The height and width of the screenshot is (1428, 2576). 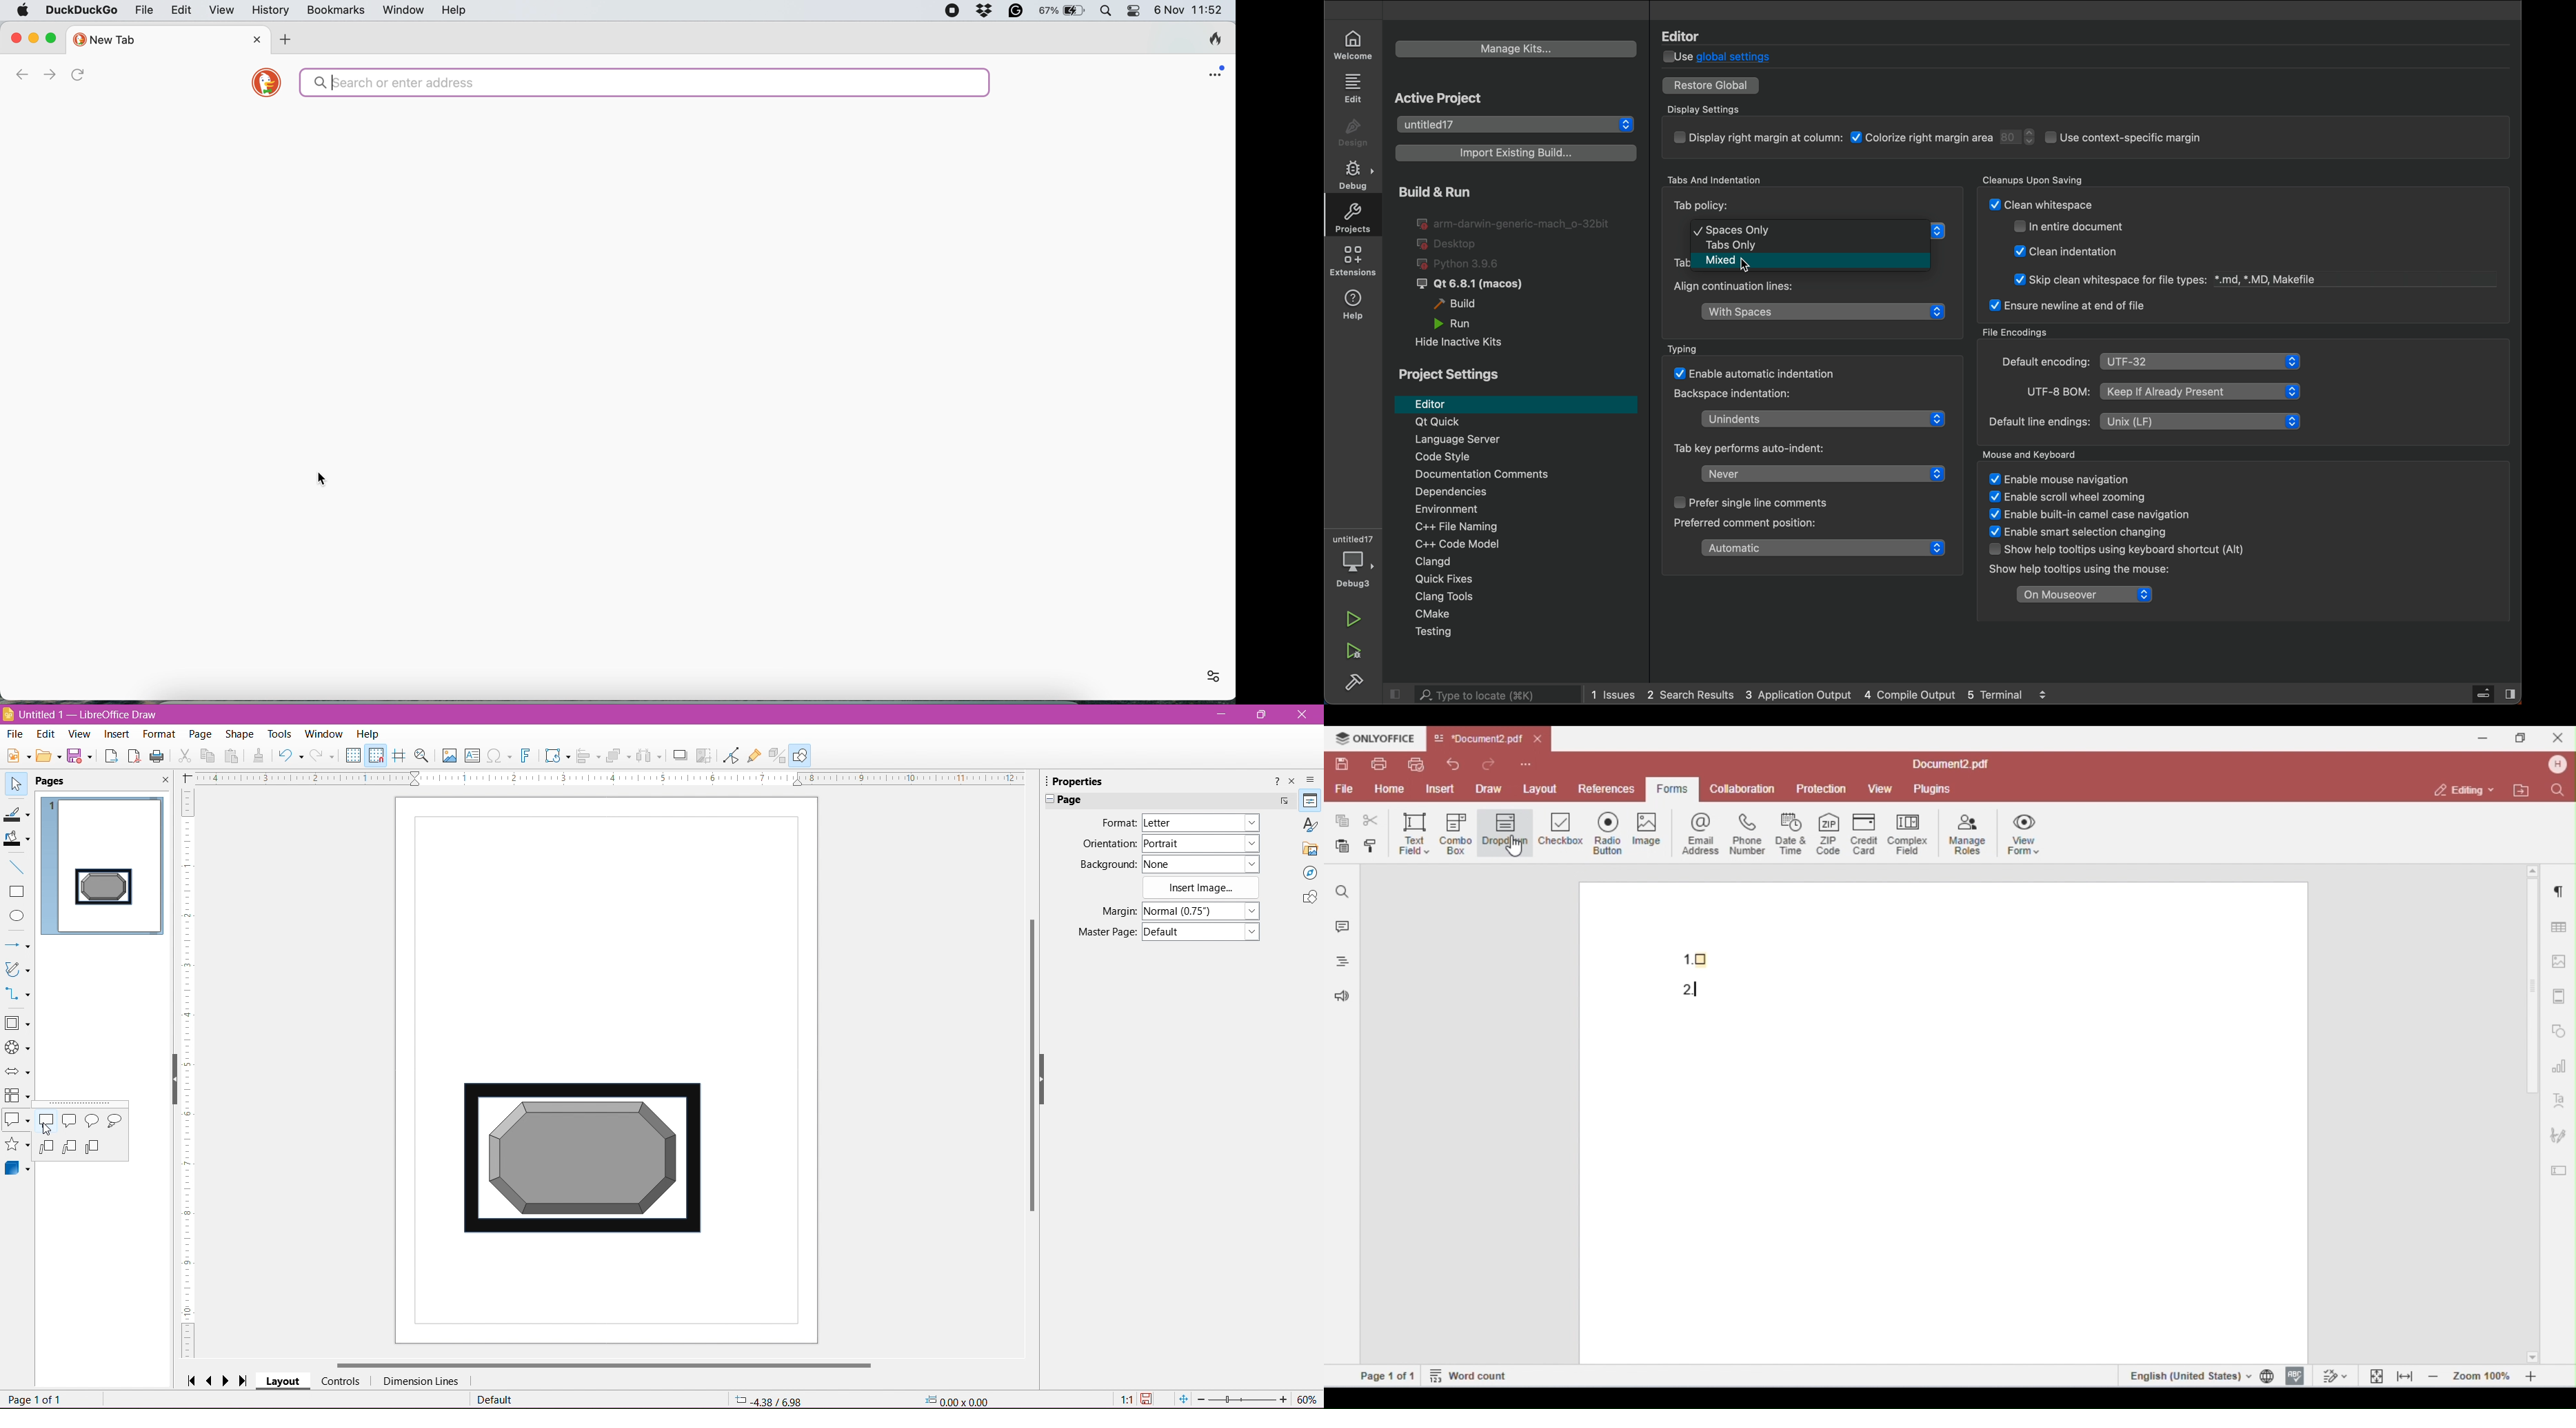 What do you see at coordinates (158, 734) in the screenshot?
I see `Format` at bounding box center [158, 734].